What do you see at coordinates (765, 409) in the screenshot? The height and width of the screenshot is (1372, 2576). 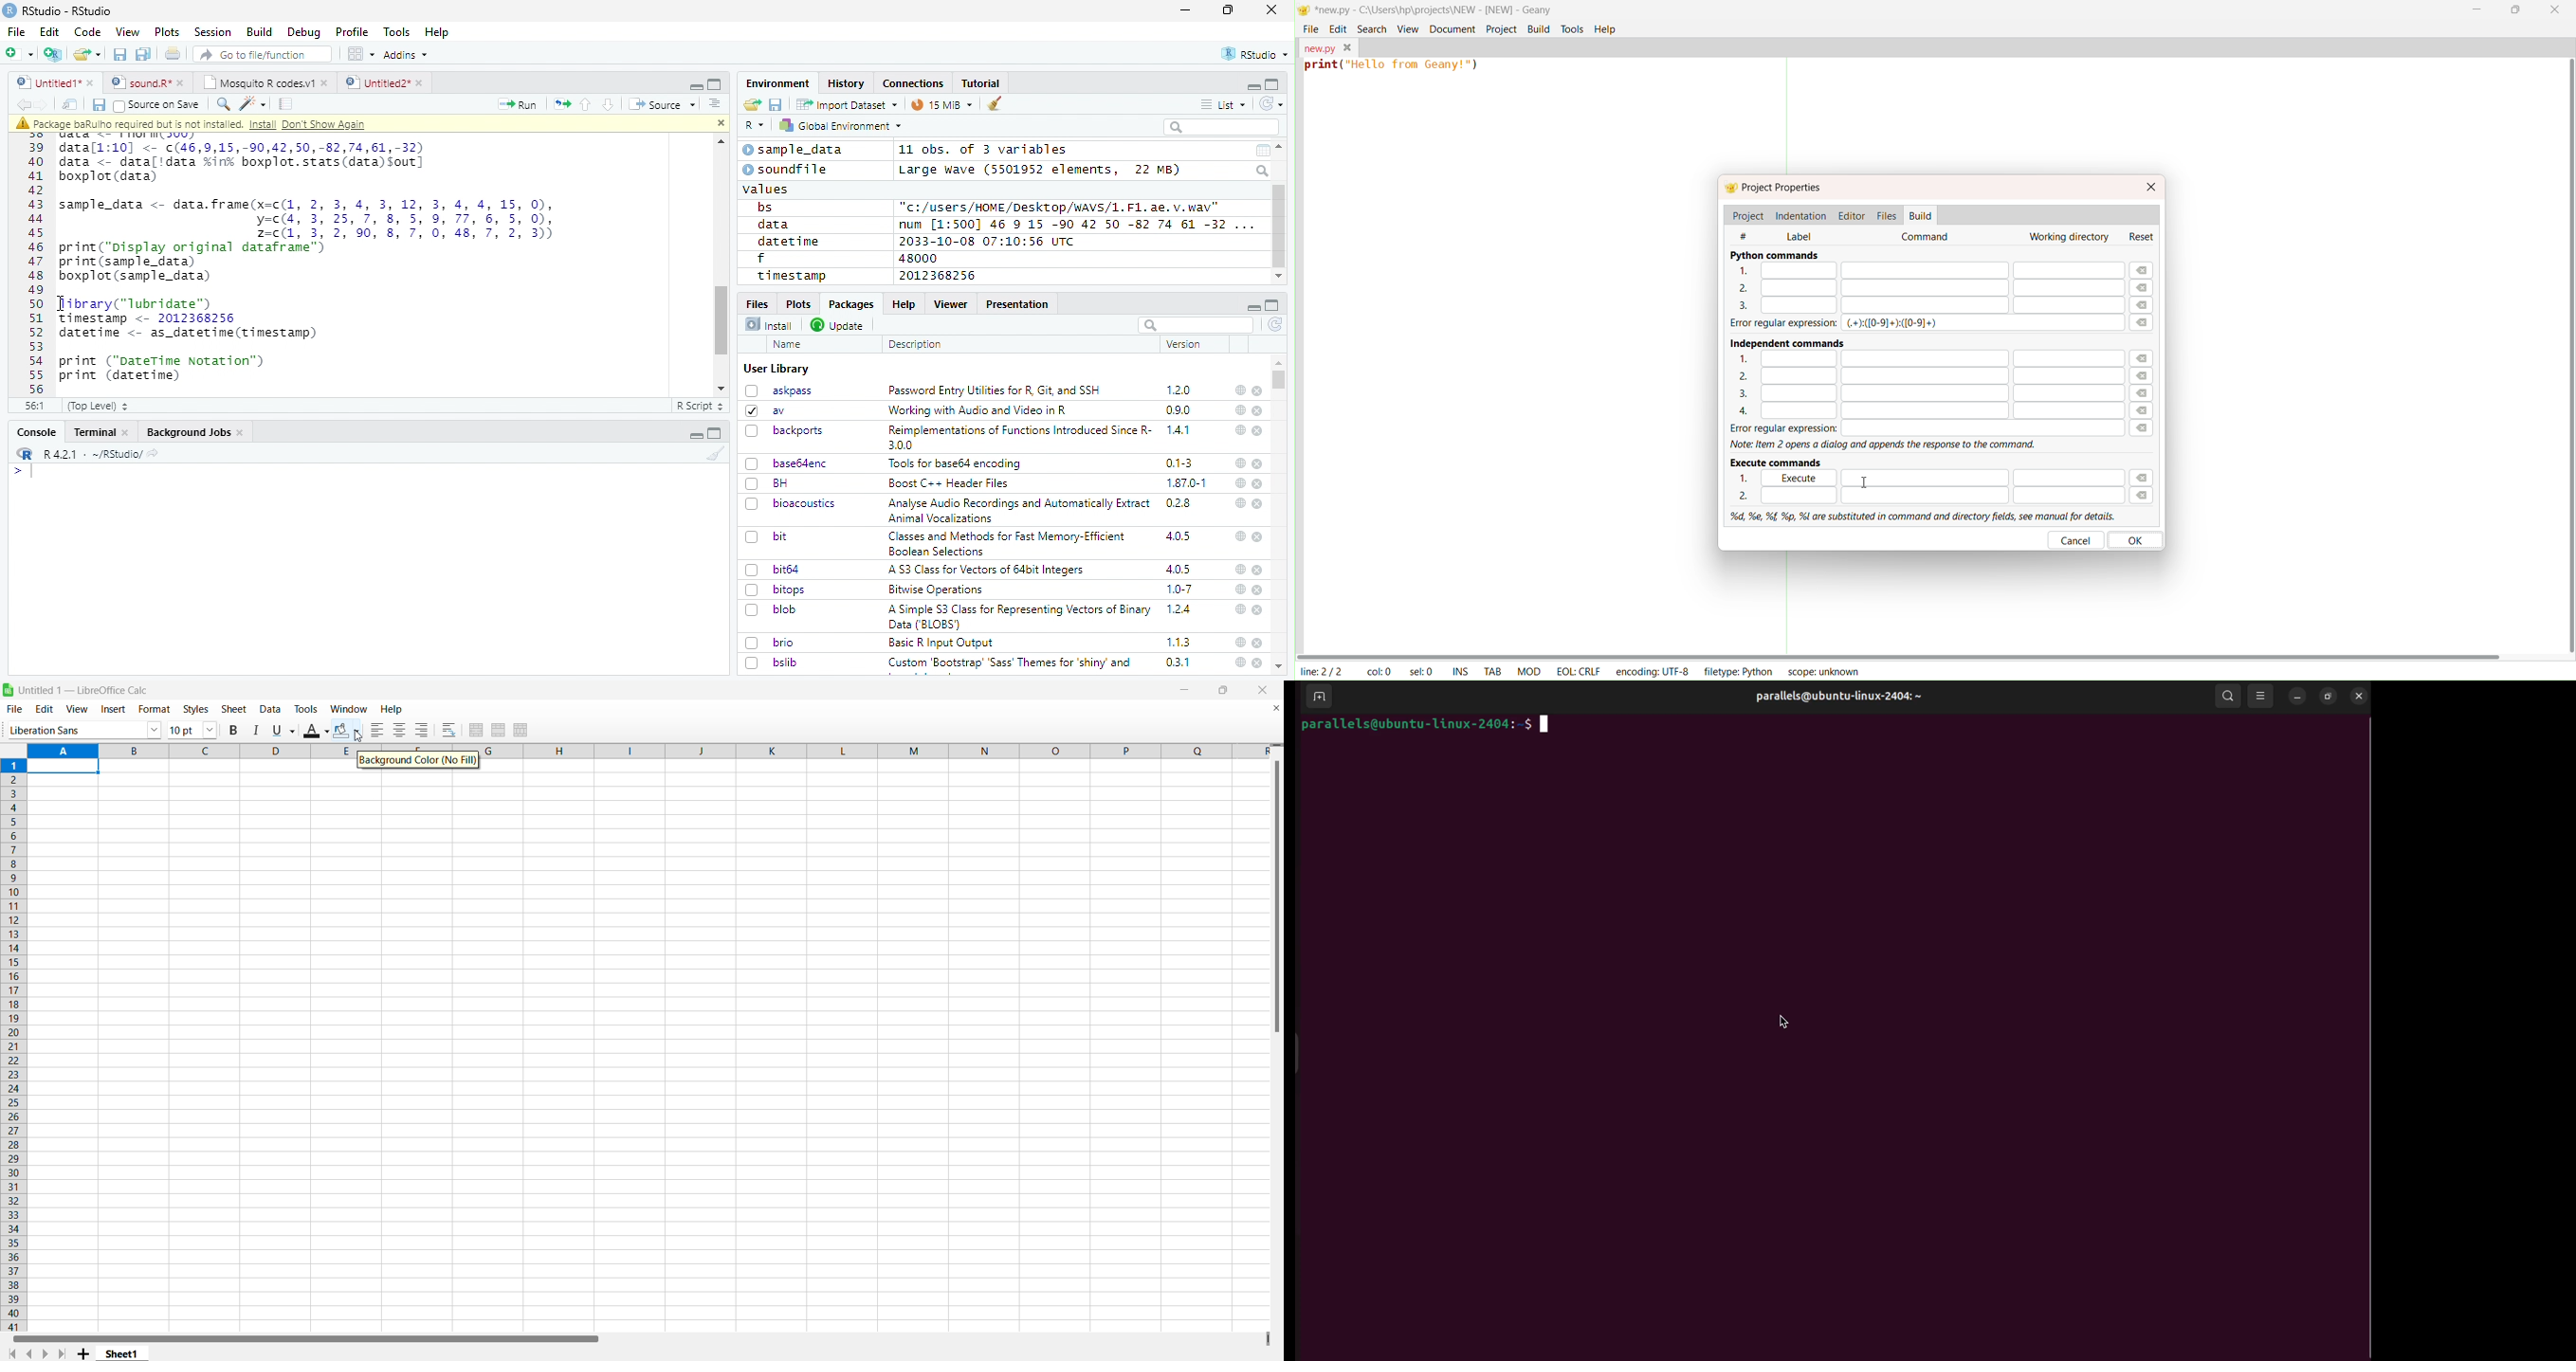 I see `av` at bounding box center [765, 409].